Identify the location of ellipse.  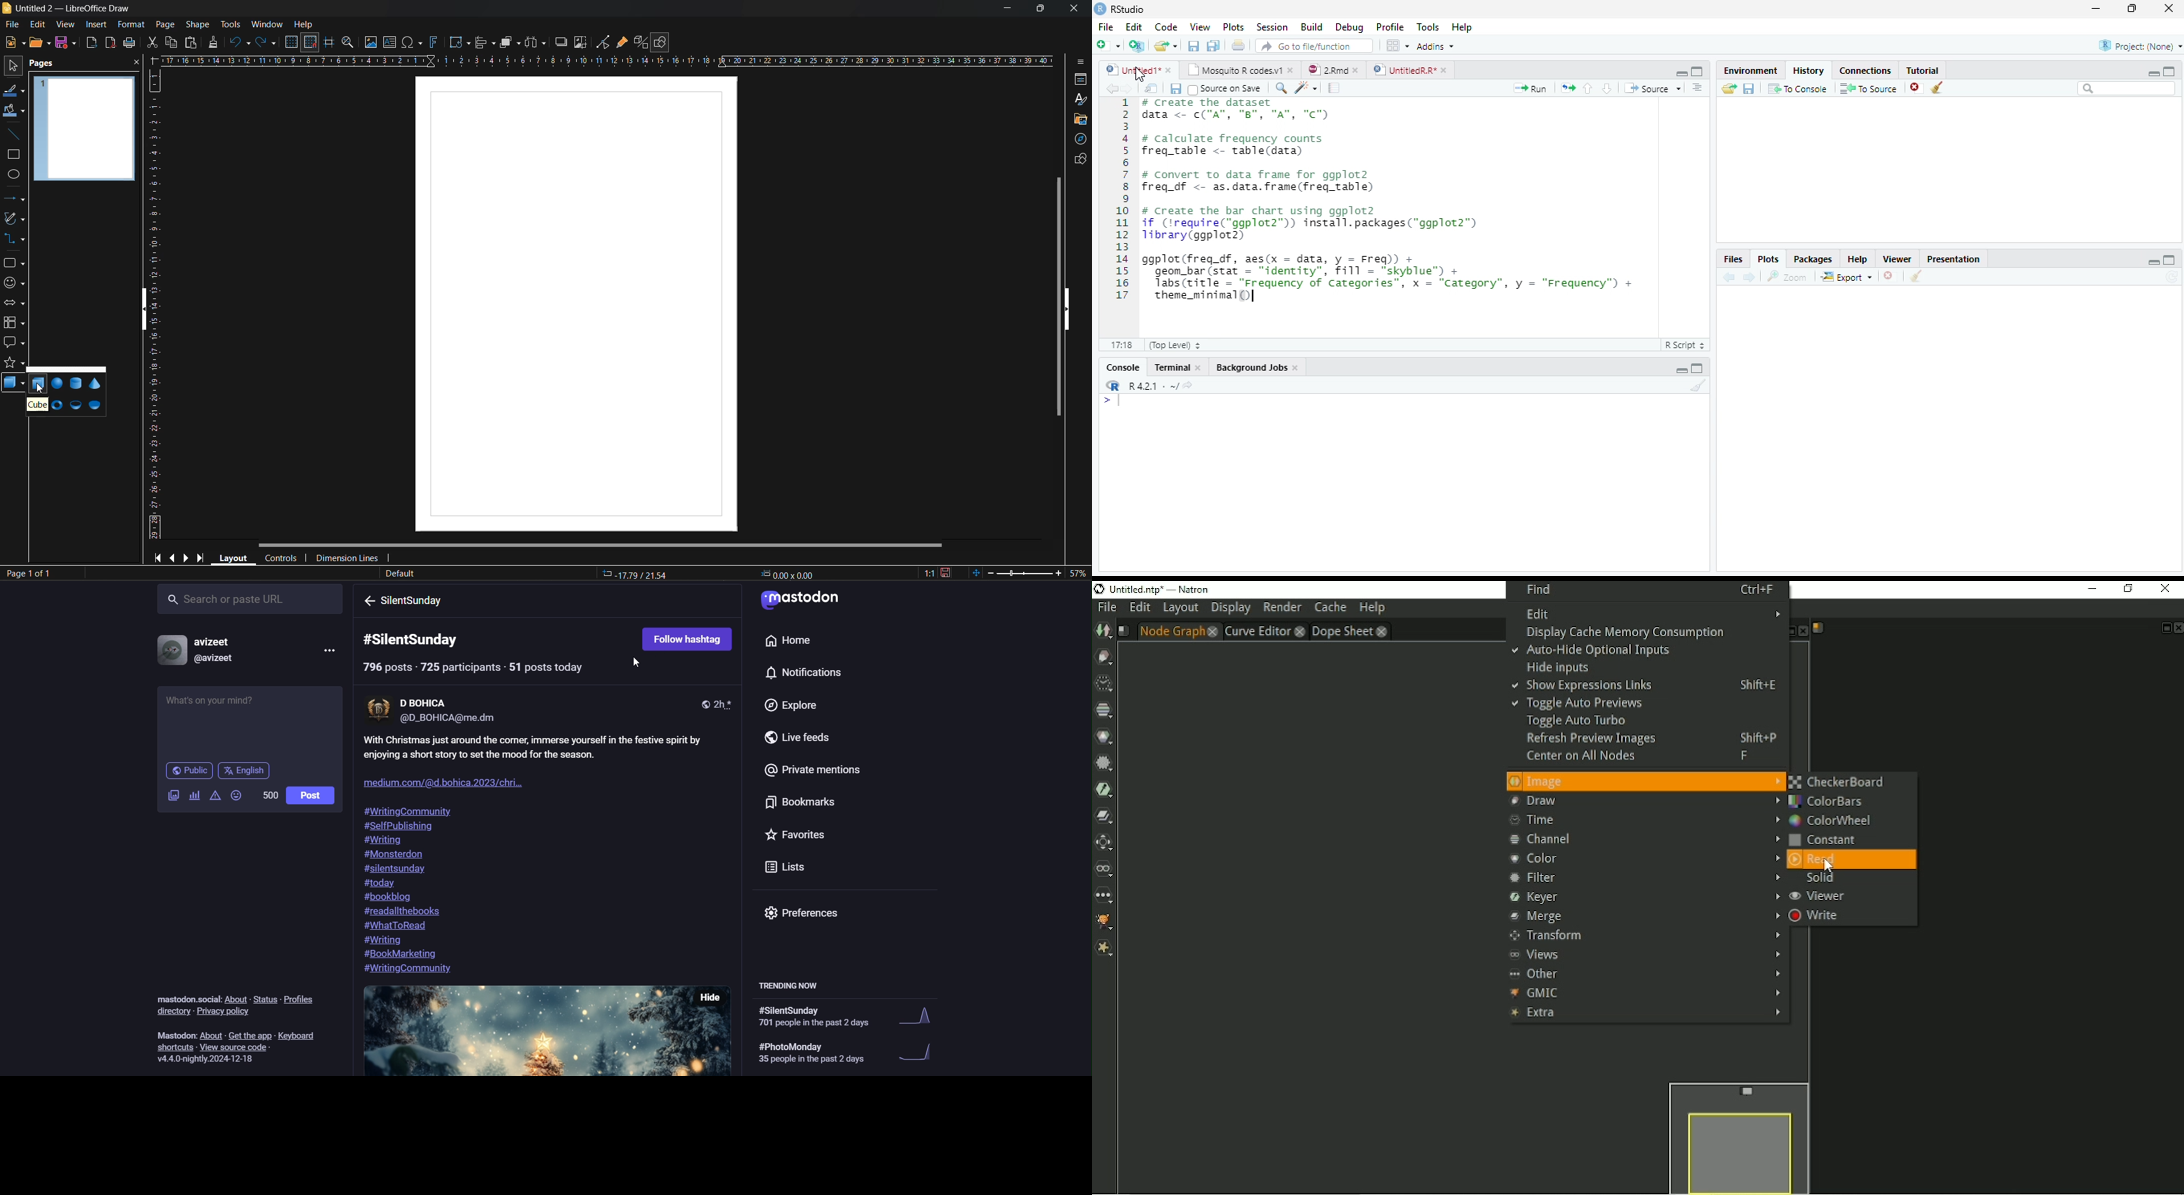
(14, 175).